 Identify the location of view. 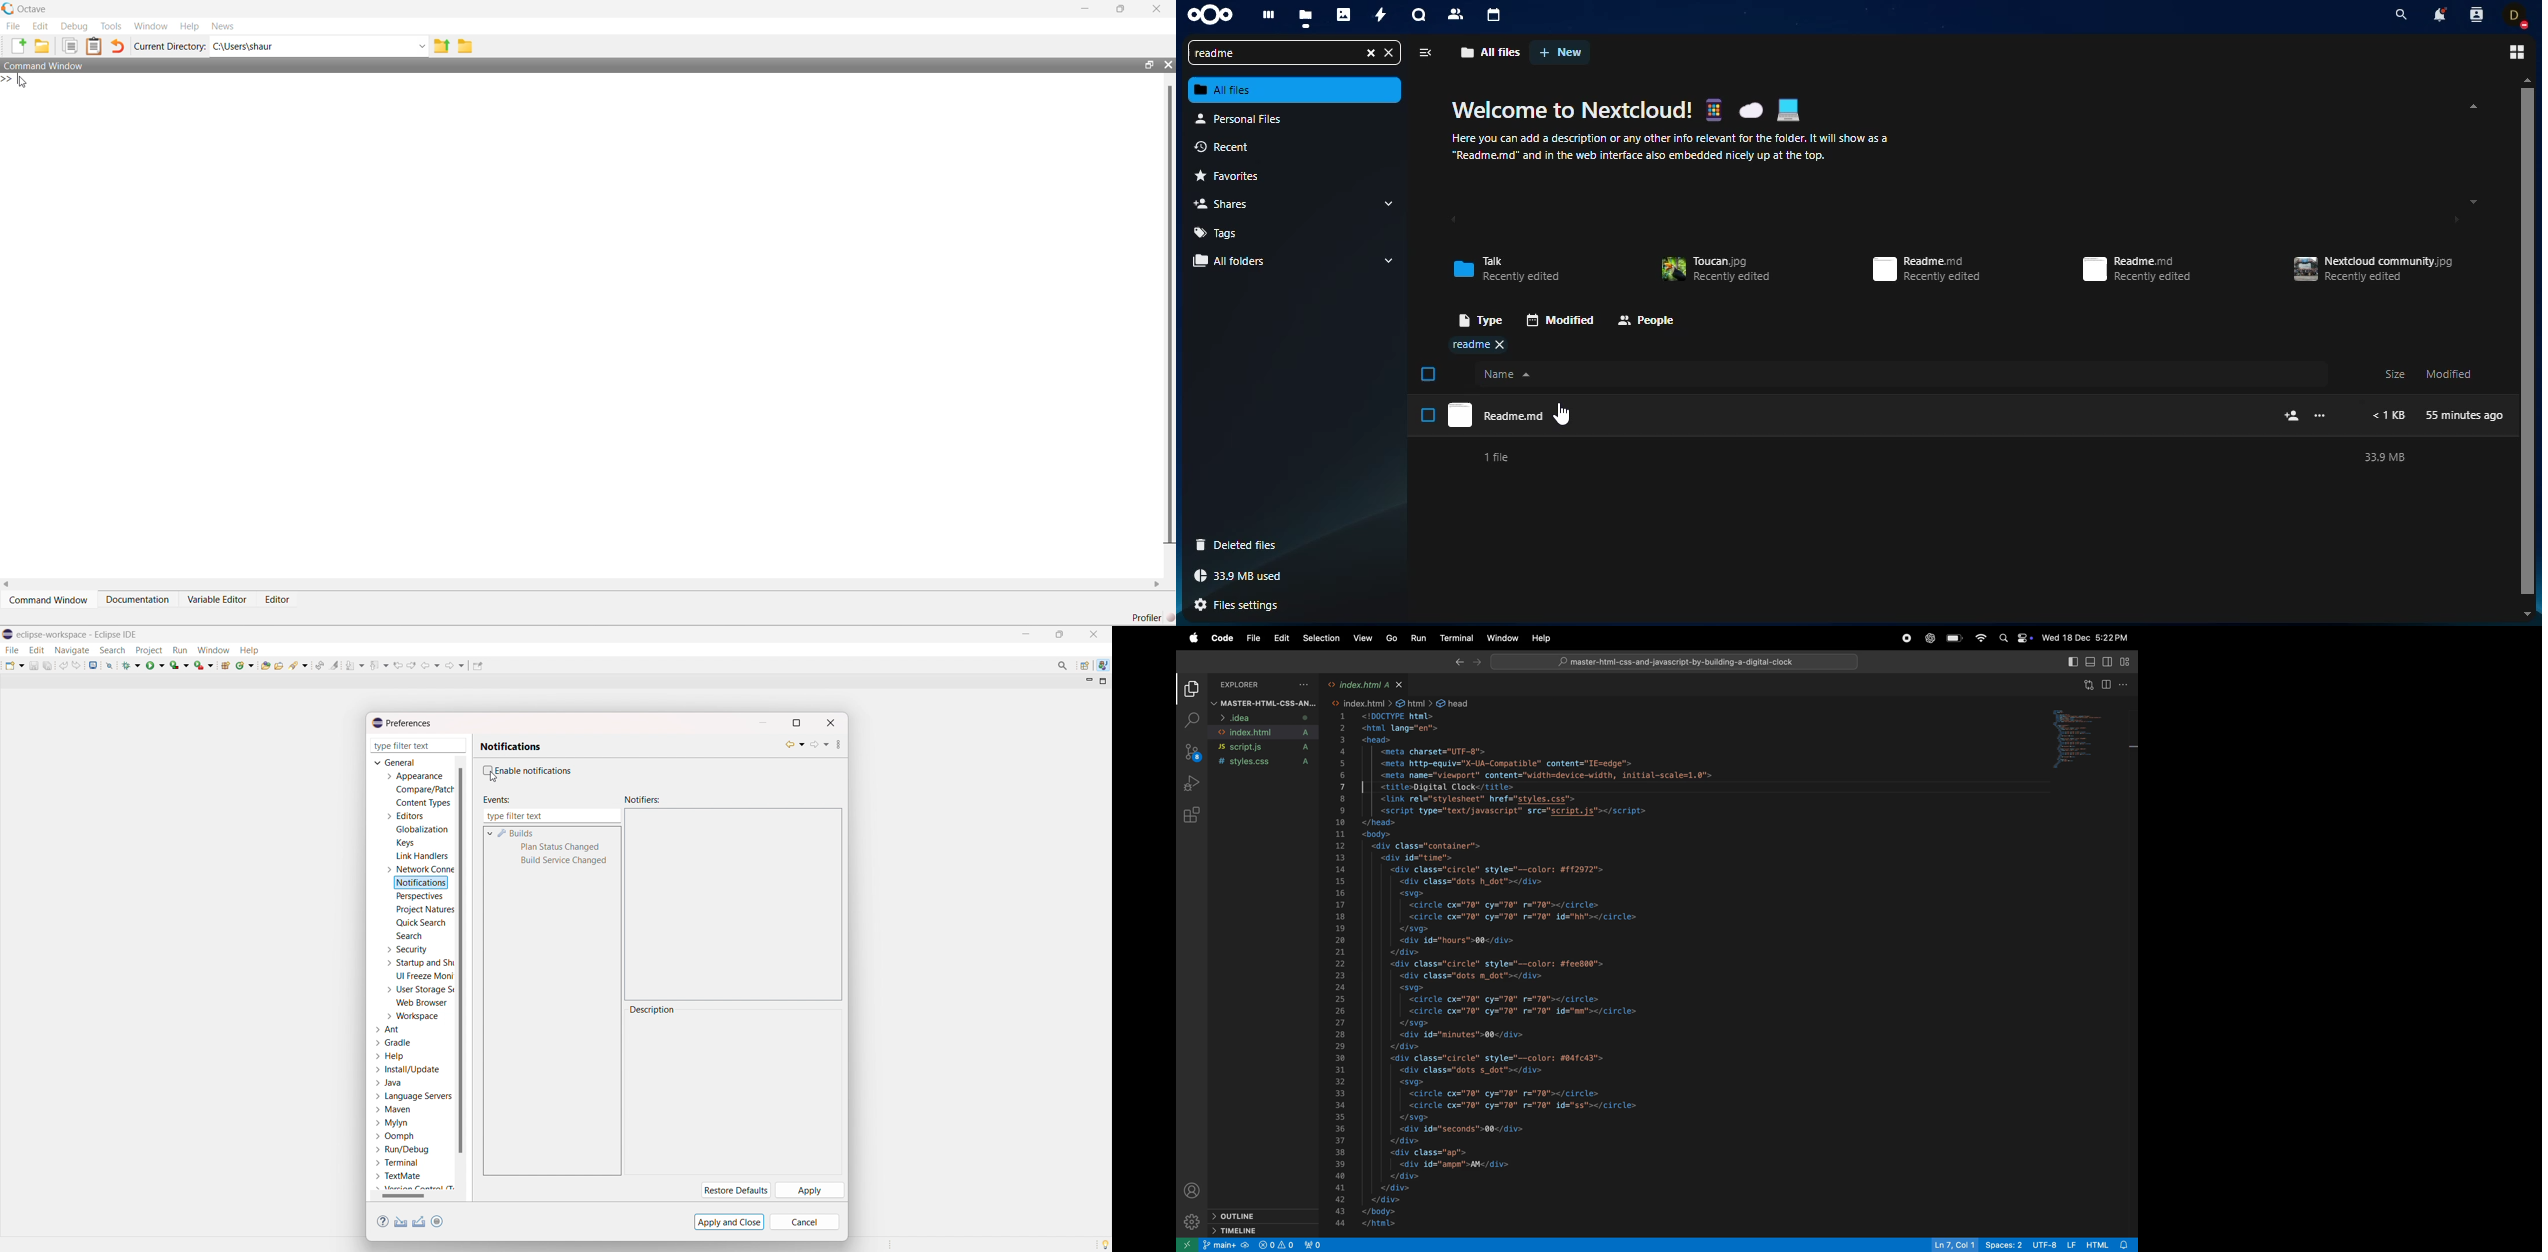
(1424, 53).